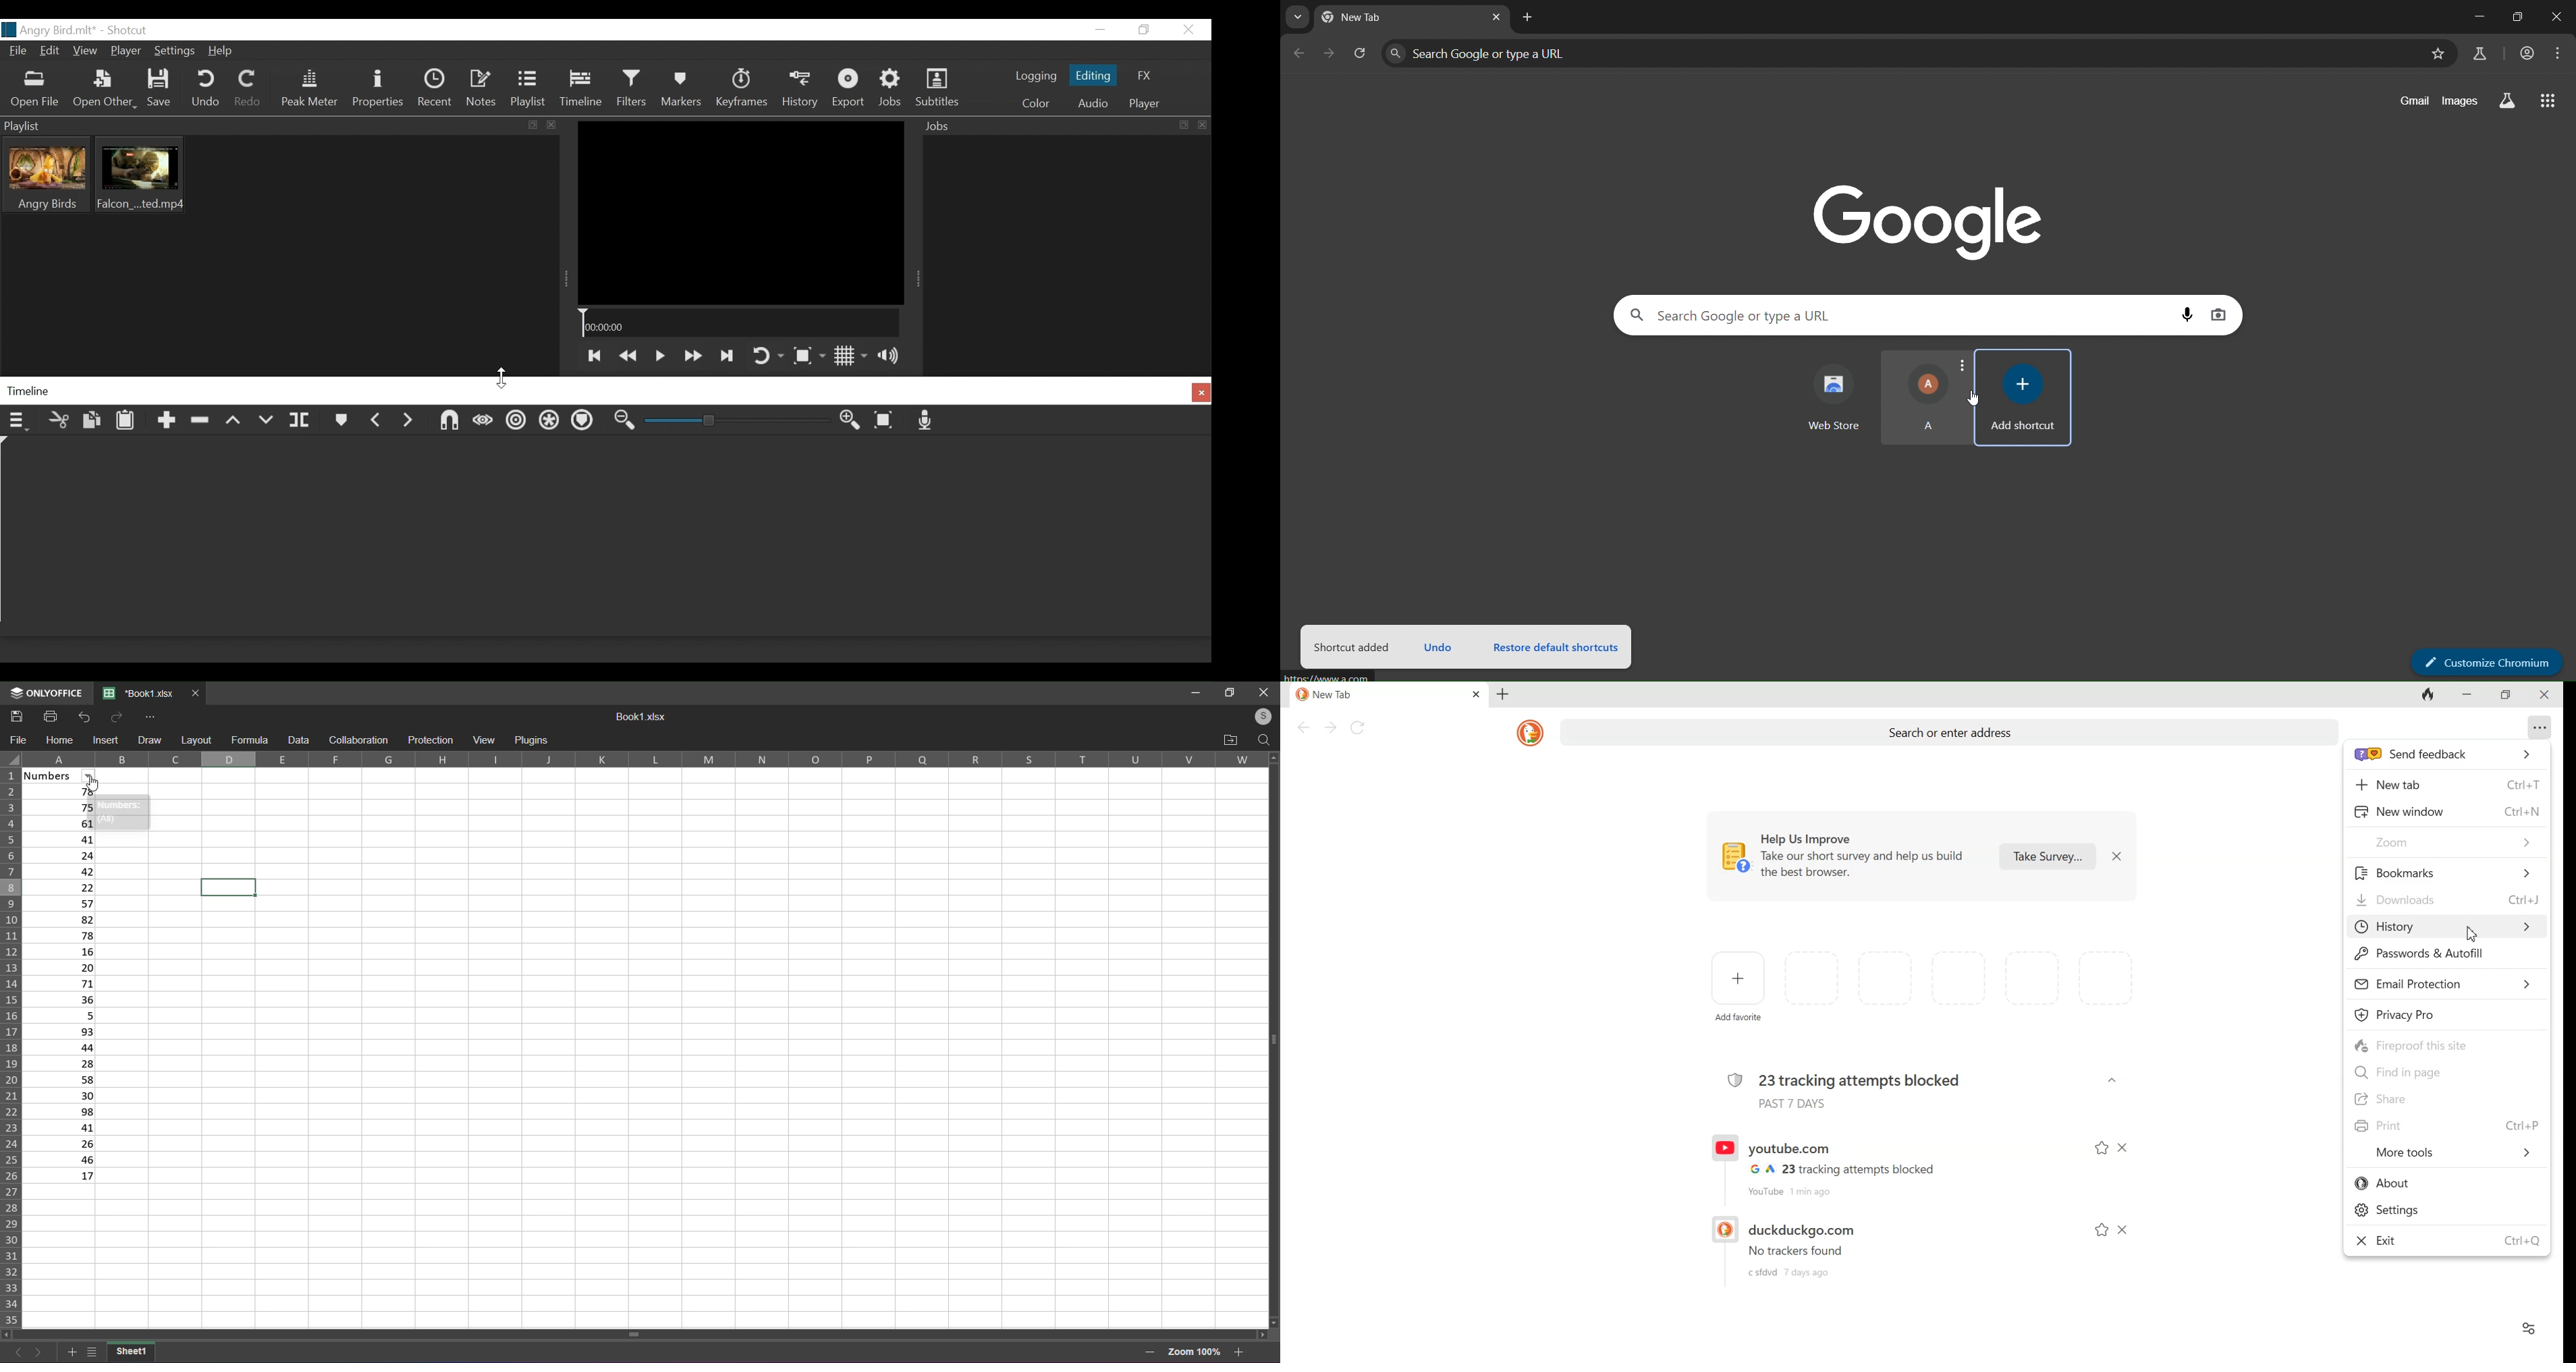 Image resolution: width=2576 pixels, height=1372 pixels. What do you see at coordinates (311, 90) in the screenshot?
I see `Peak Meter` at bounding box center [311, 90].